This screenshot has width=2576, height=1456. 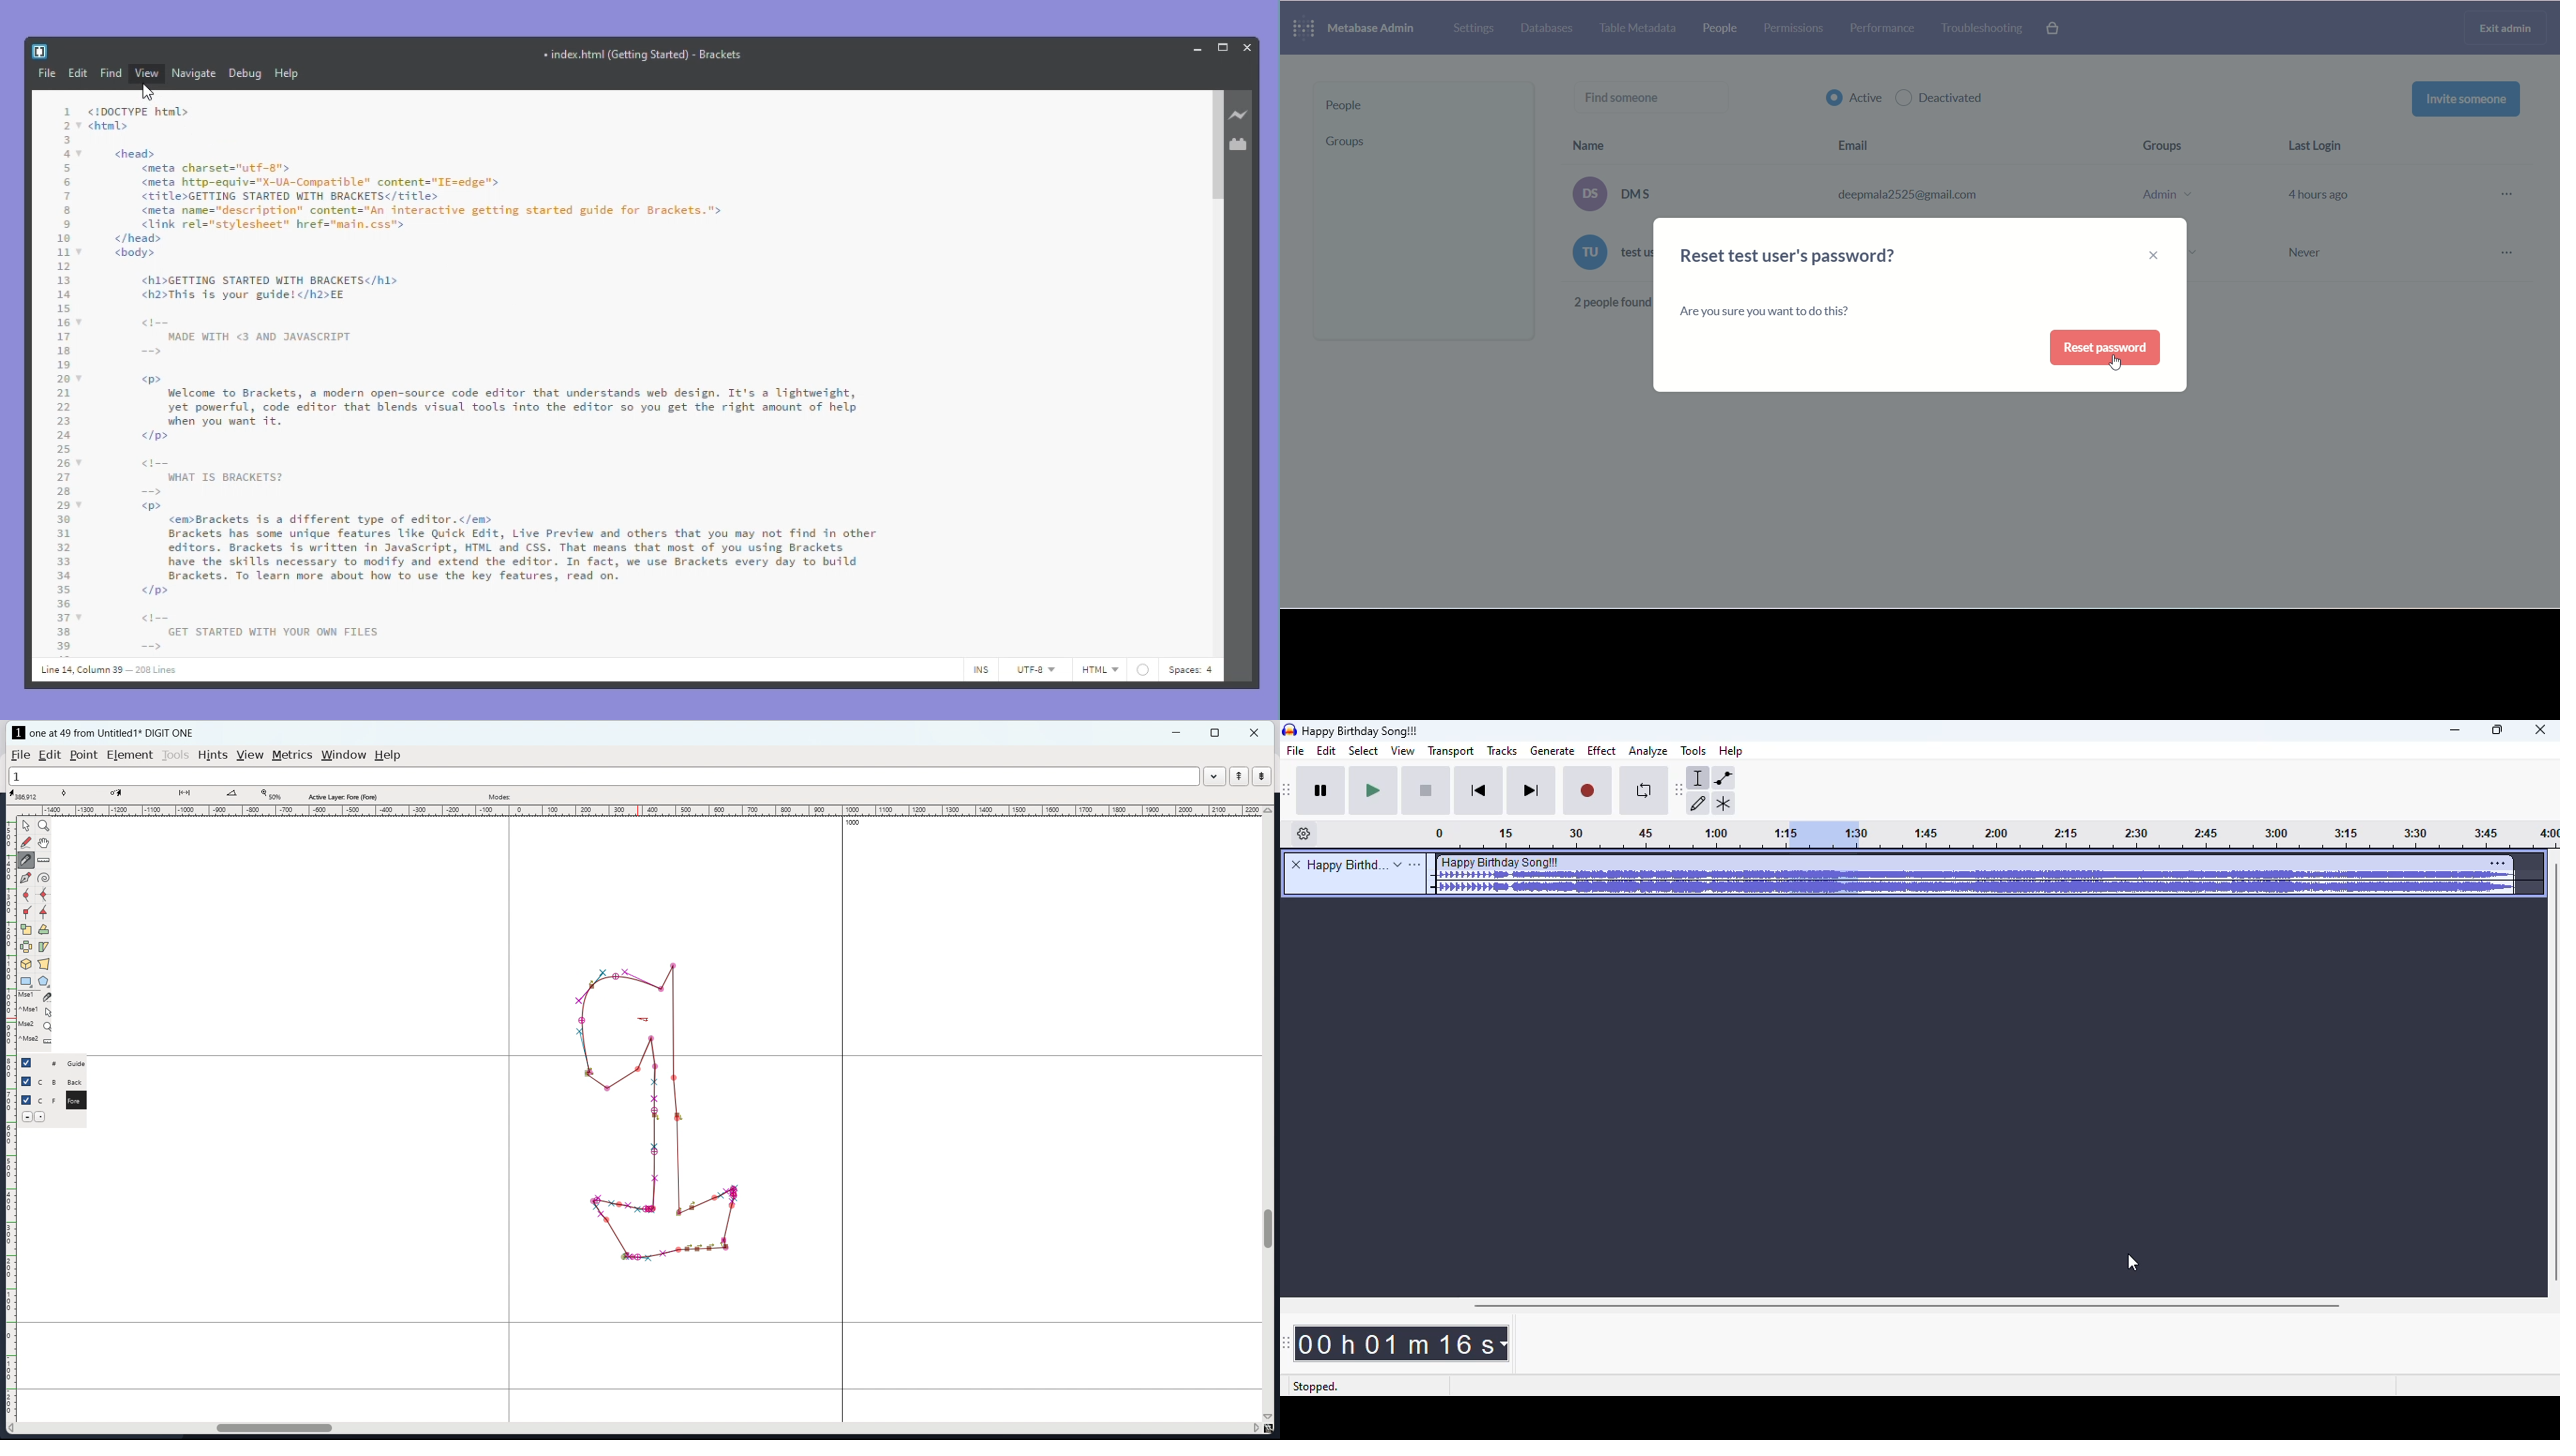 What do you see at coordinates (48, 1063) in the screenshot?
I see `#` at bounding box center [48, 1063].